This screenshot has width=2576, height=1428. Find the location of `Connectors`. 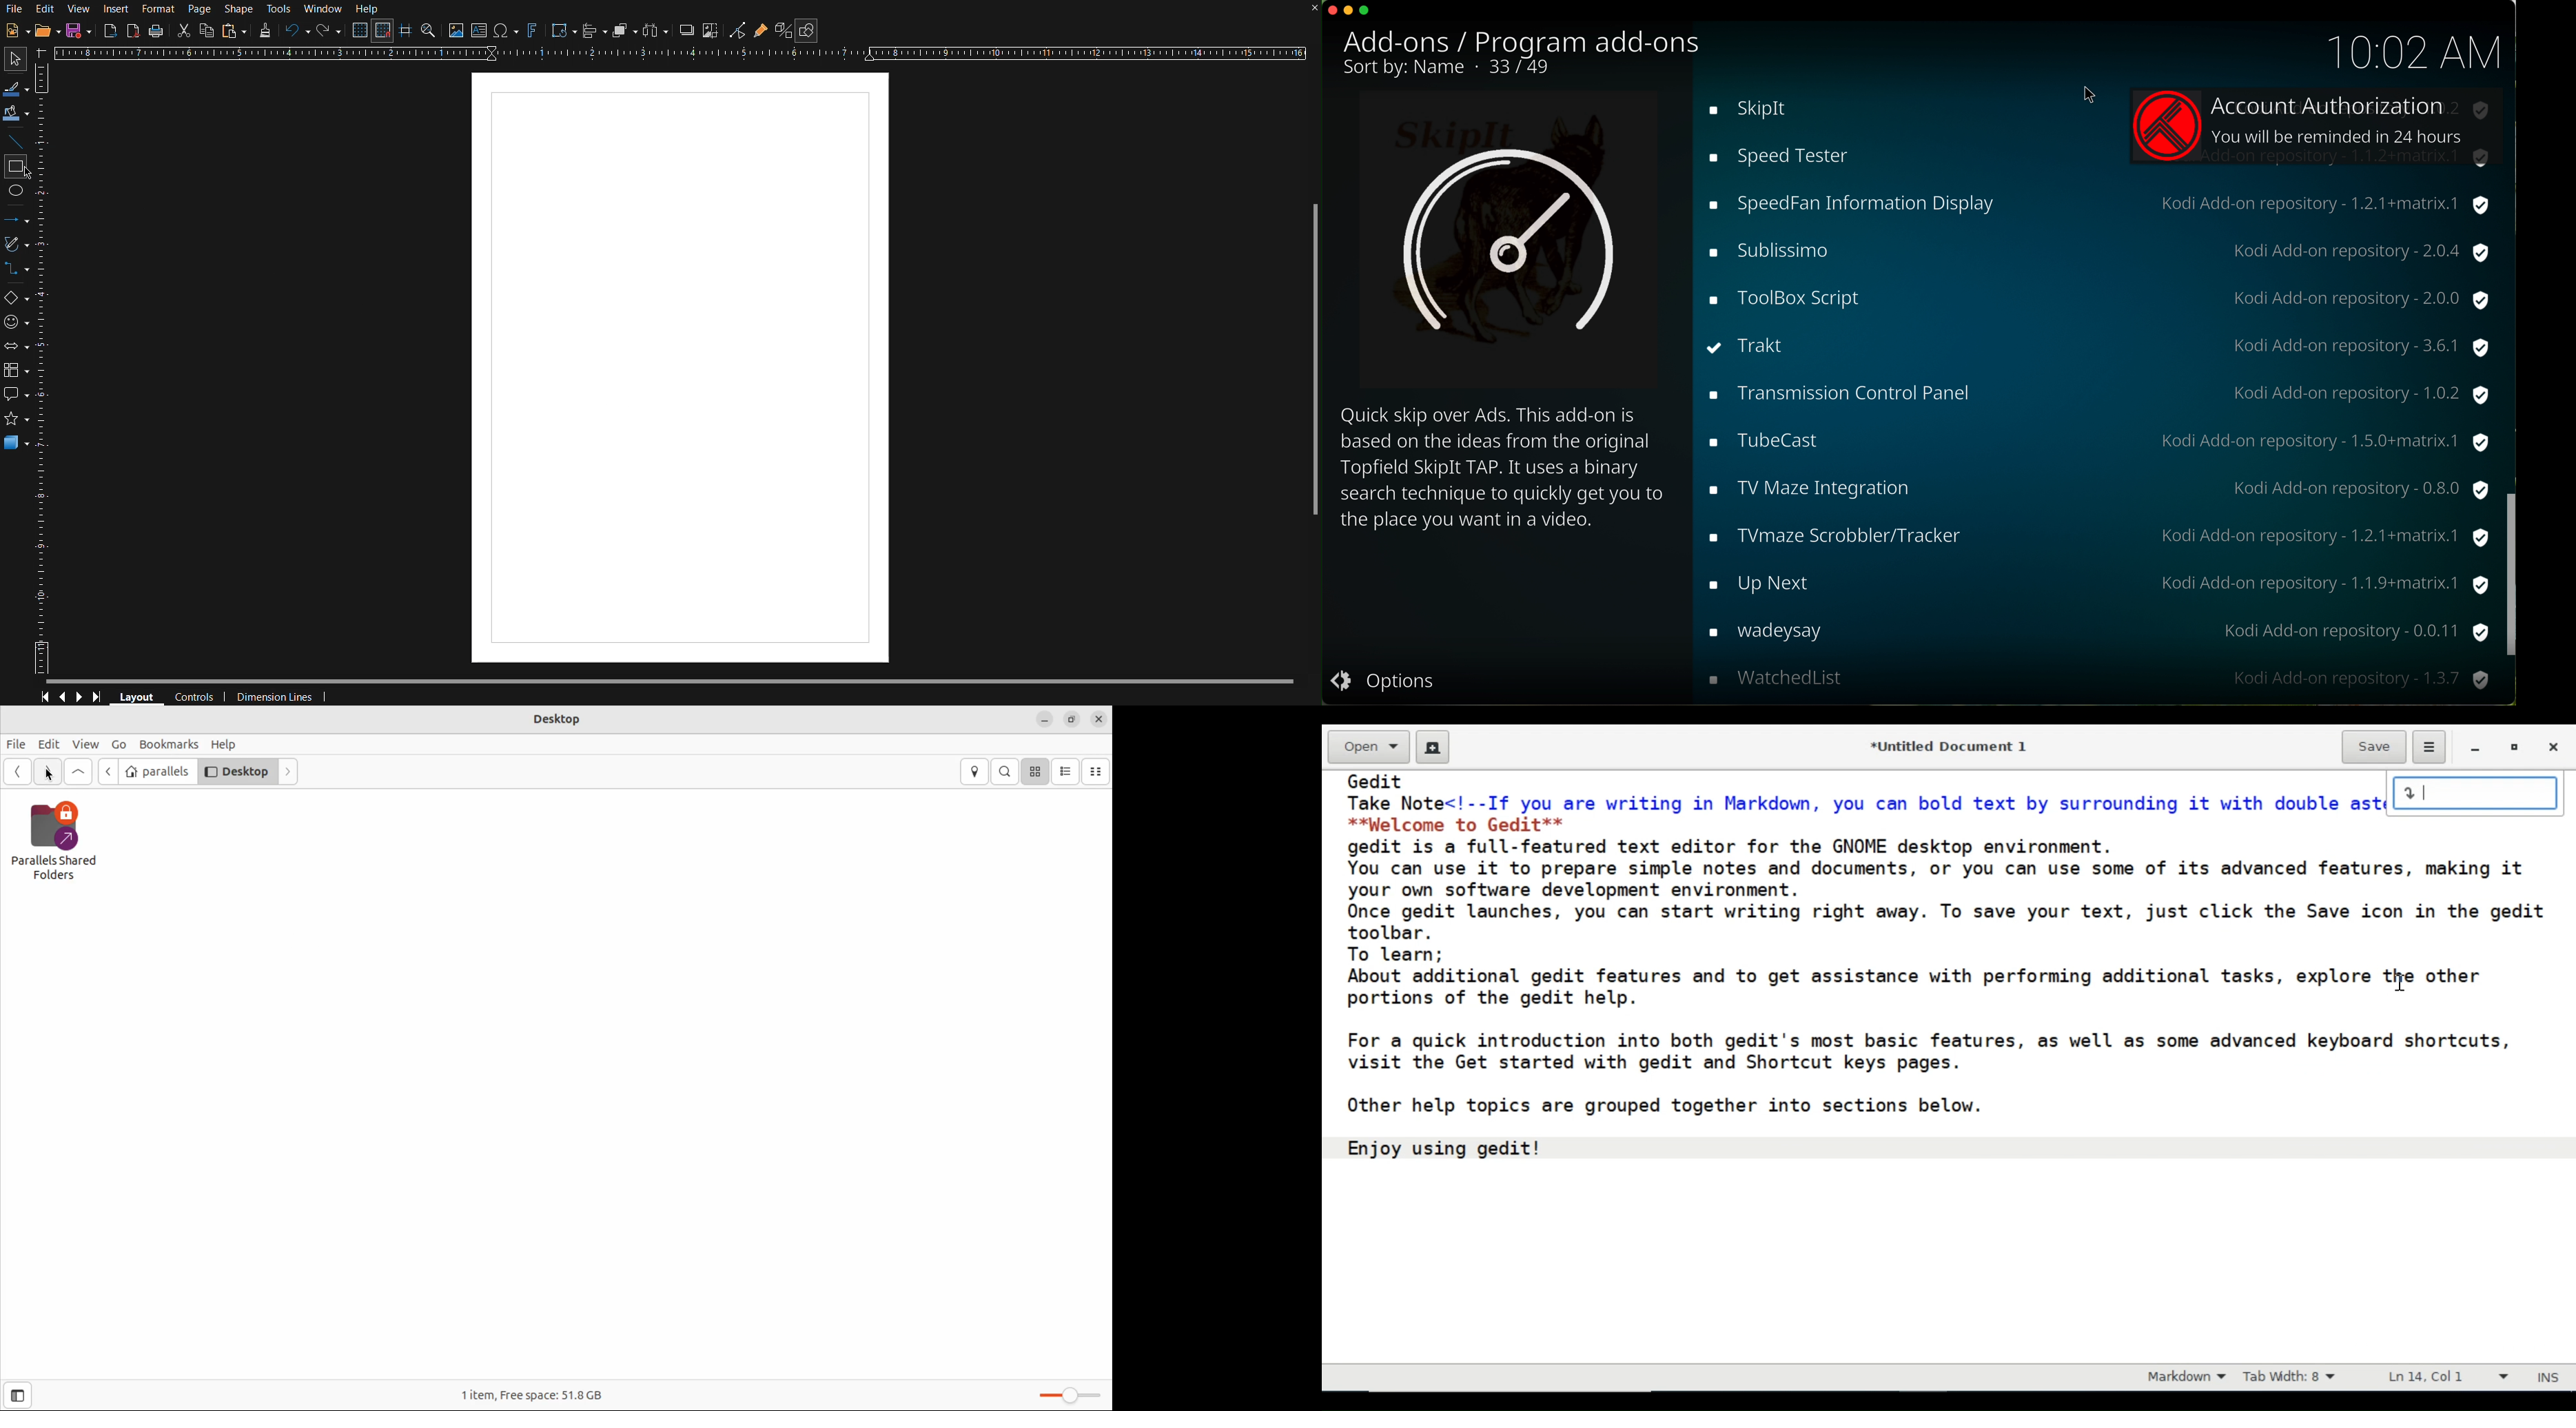

Connectors is located at coordinates (17, 269).